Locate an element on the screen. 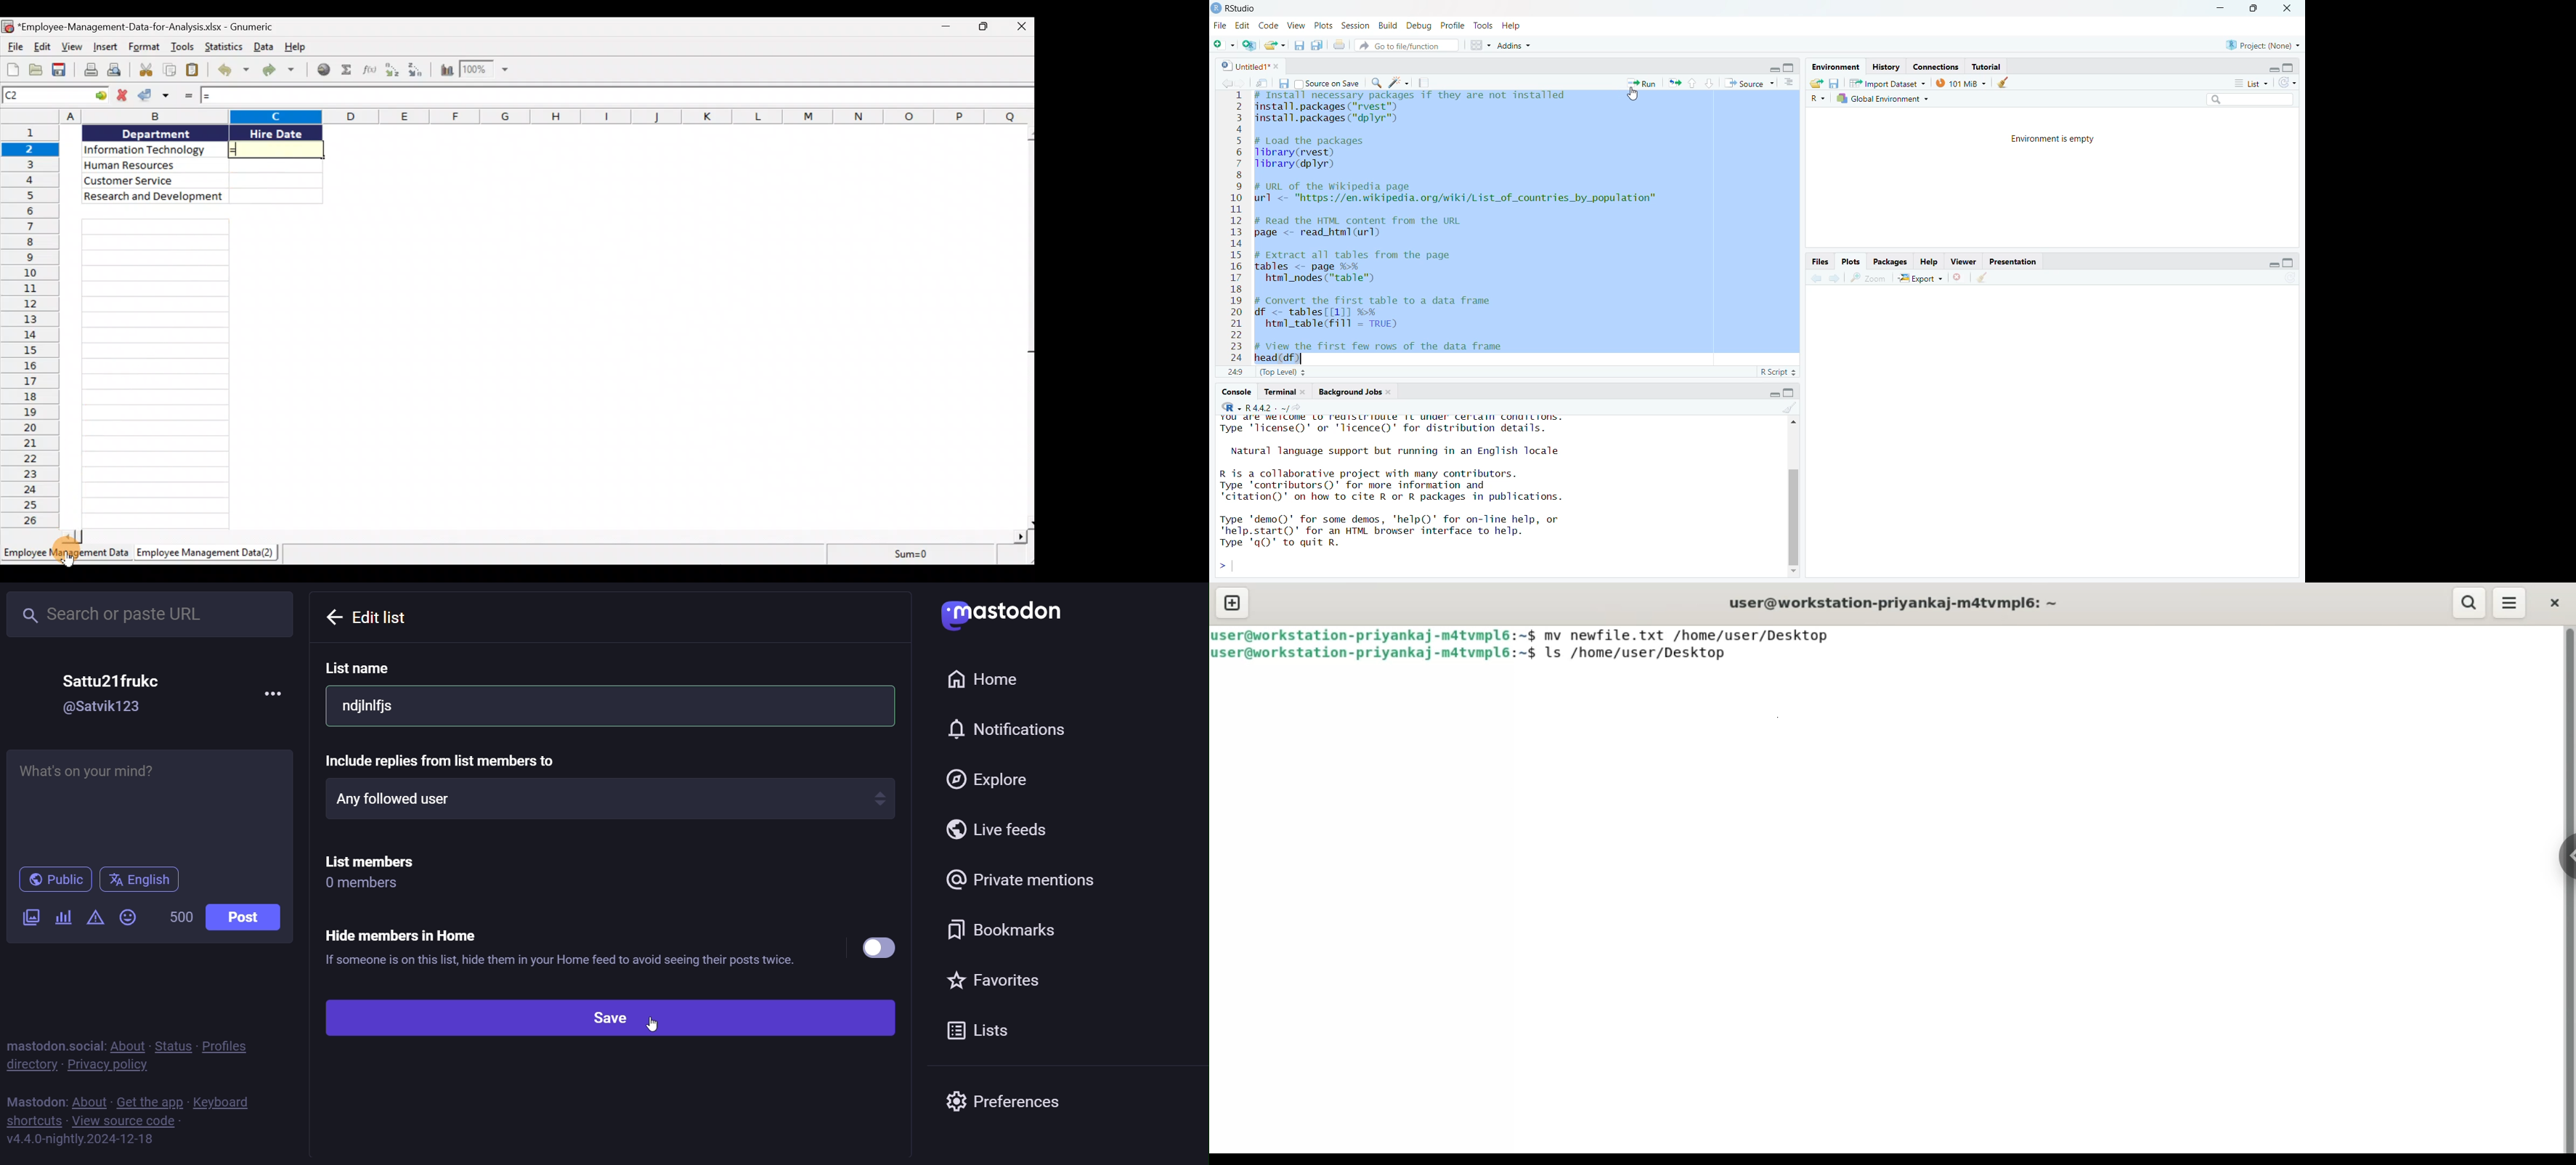 The width and height of the screenshot is (2576, 1176). line numbering is located at coordinates (1237, 227).